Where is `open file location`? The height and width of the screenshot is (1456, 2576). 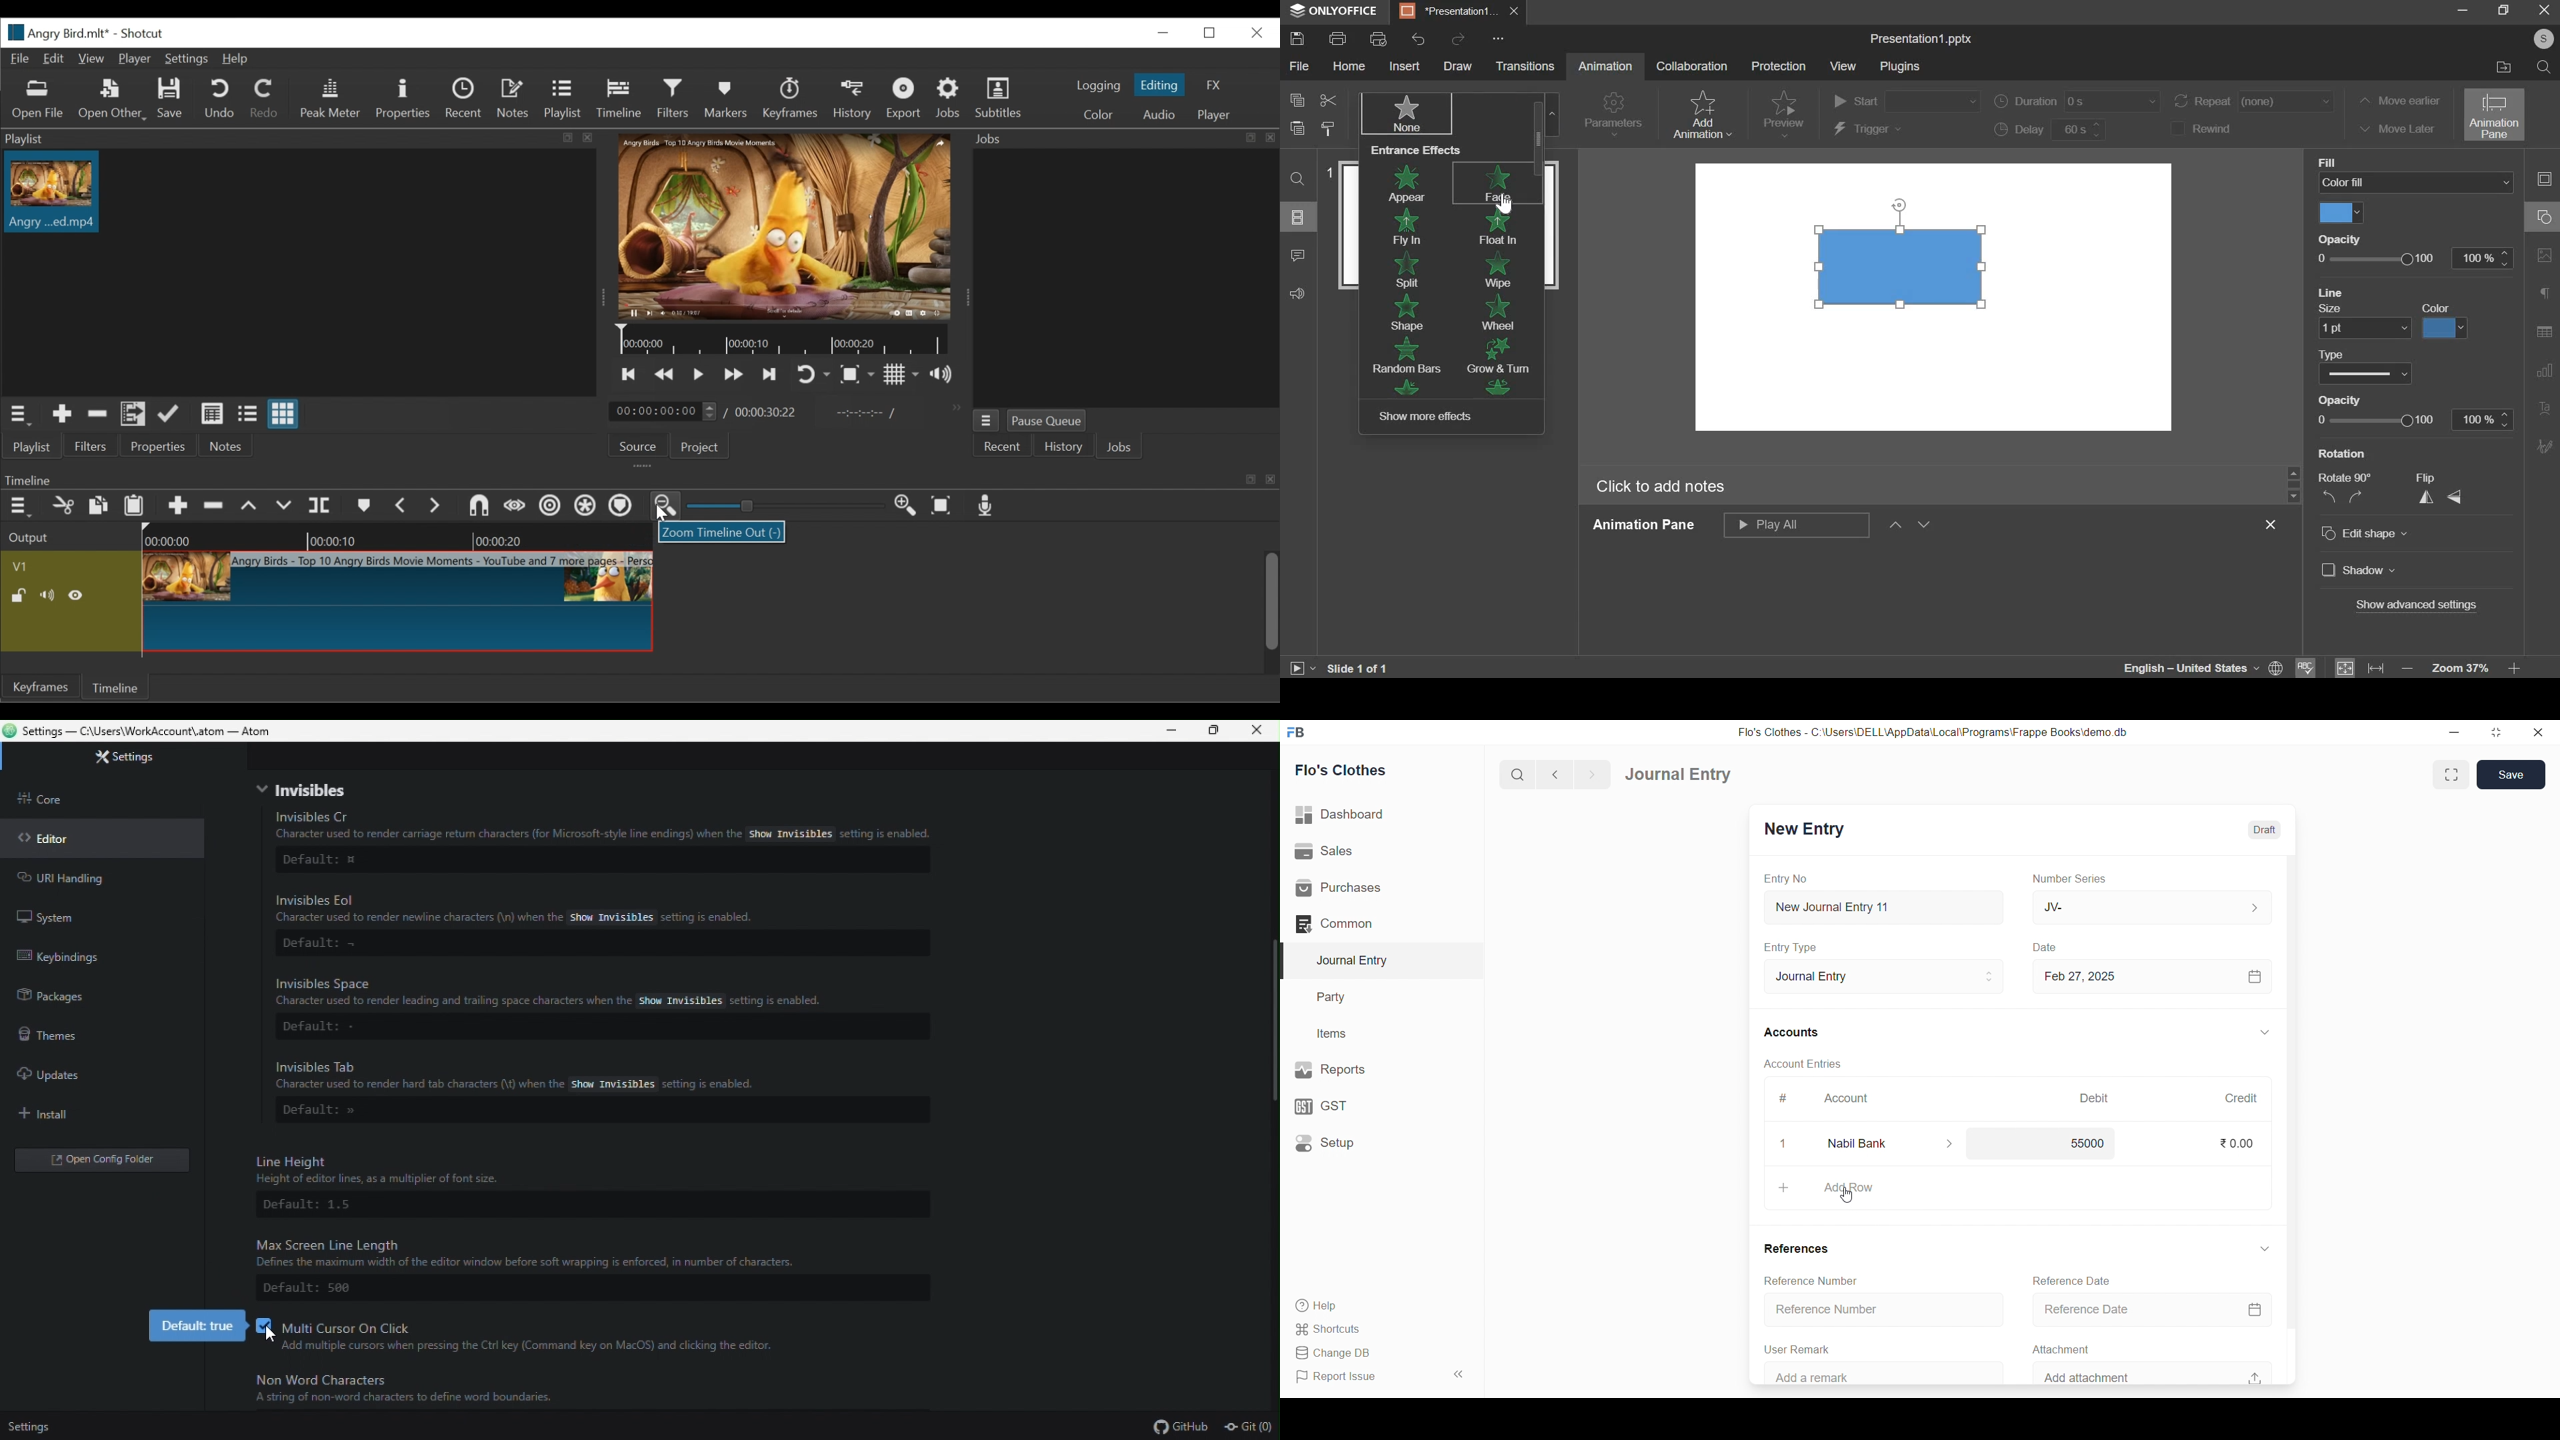 open file location is located at coordinates (2500, 69).